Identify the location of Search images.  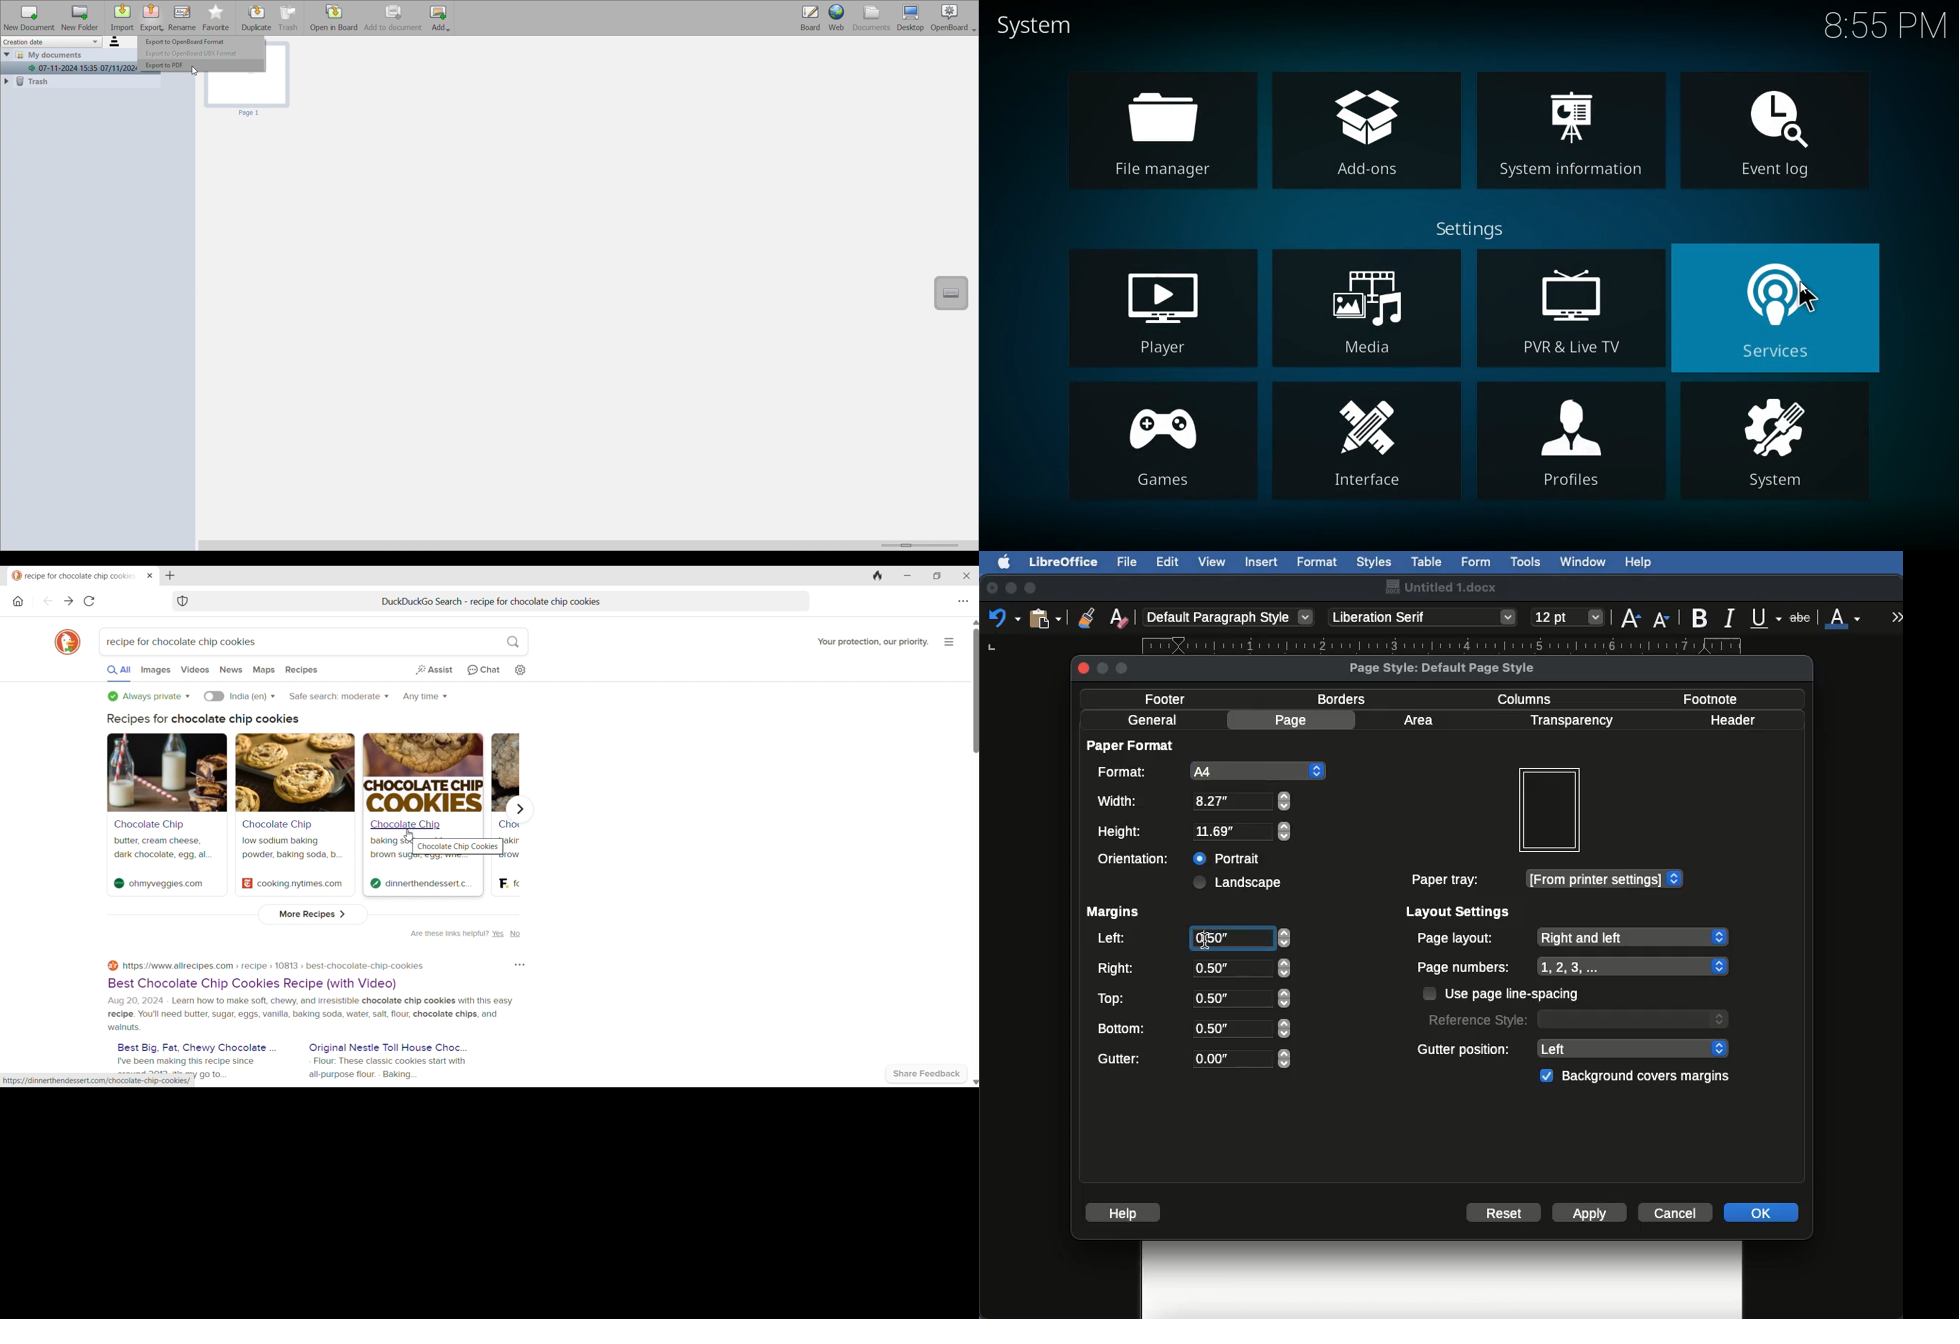
(156, 670).